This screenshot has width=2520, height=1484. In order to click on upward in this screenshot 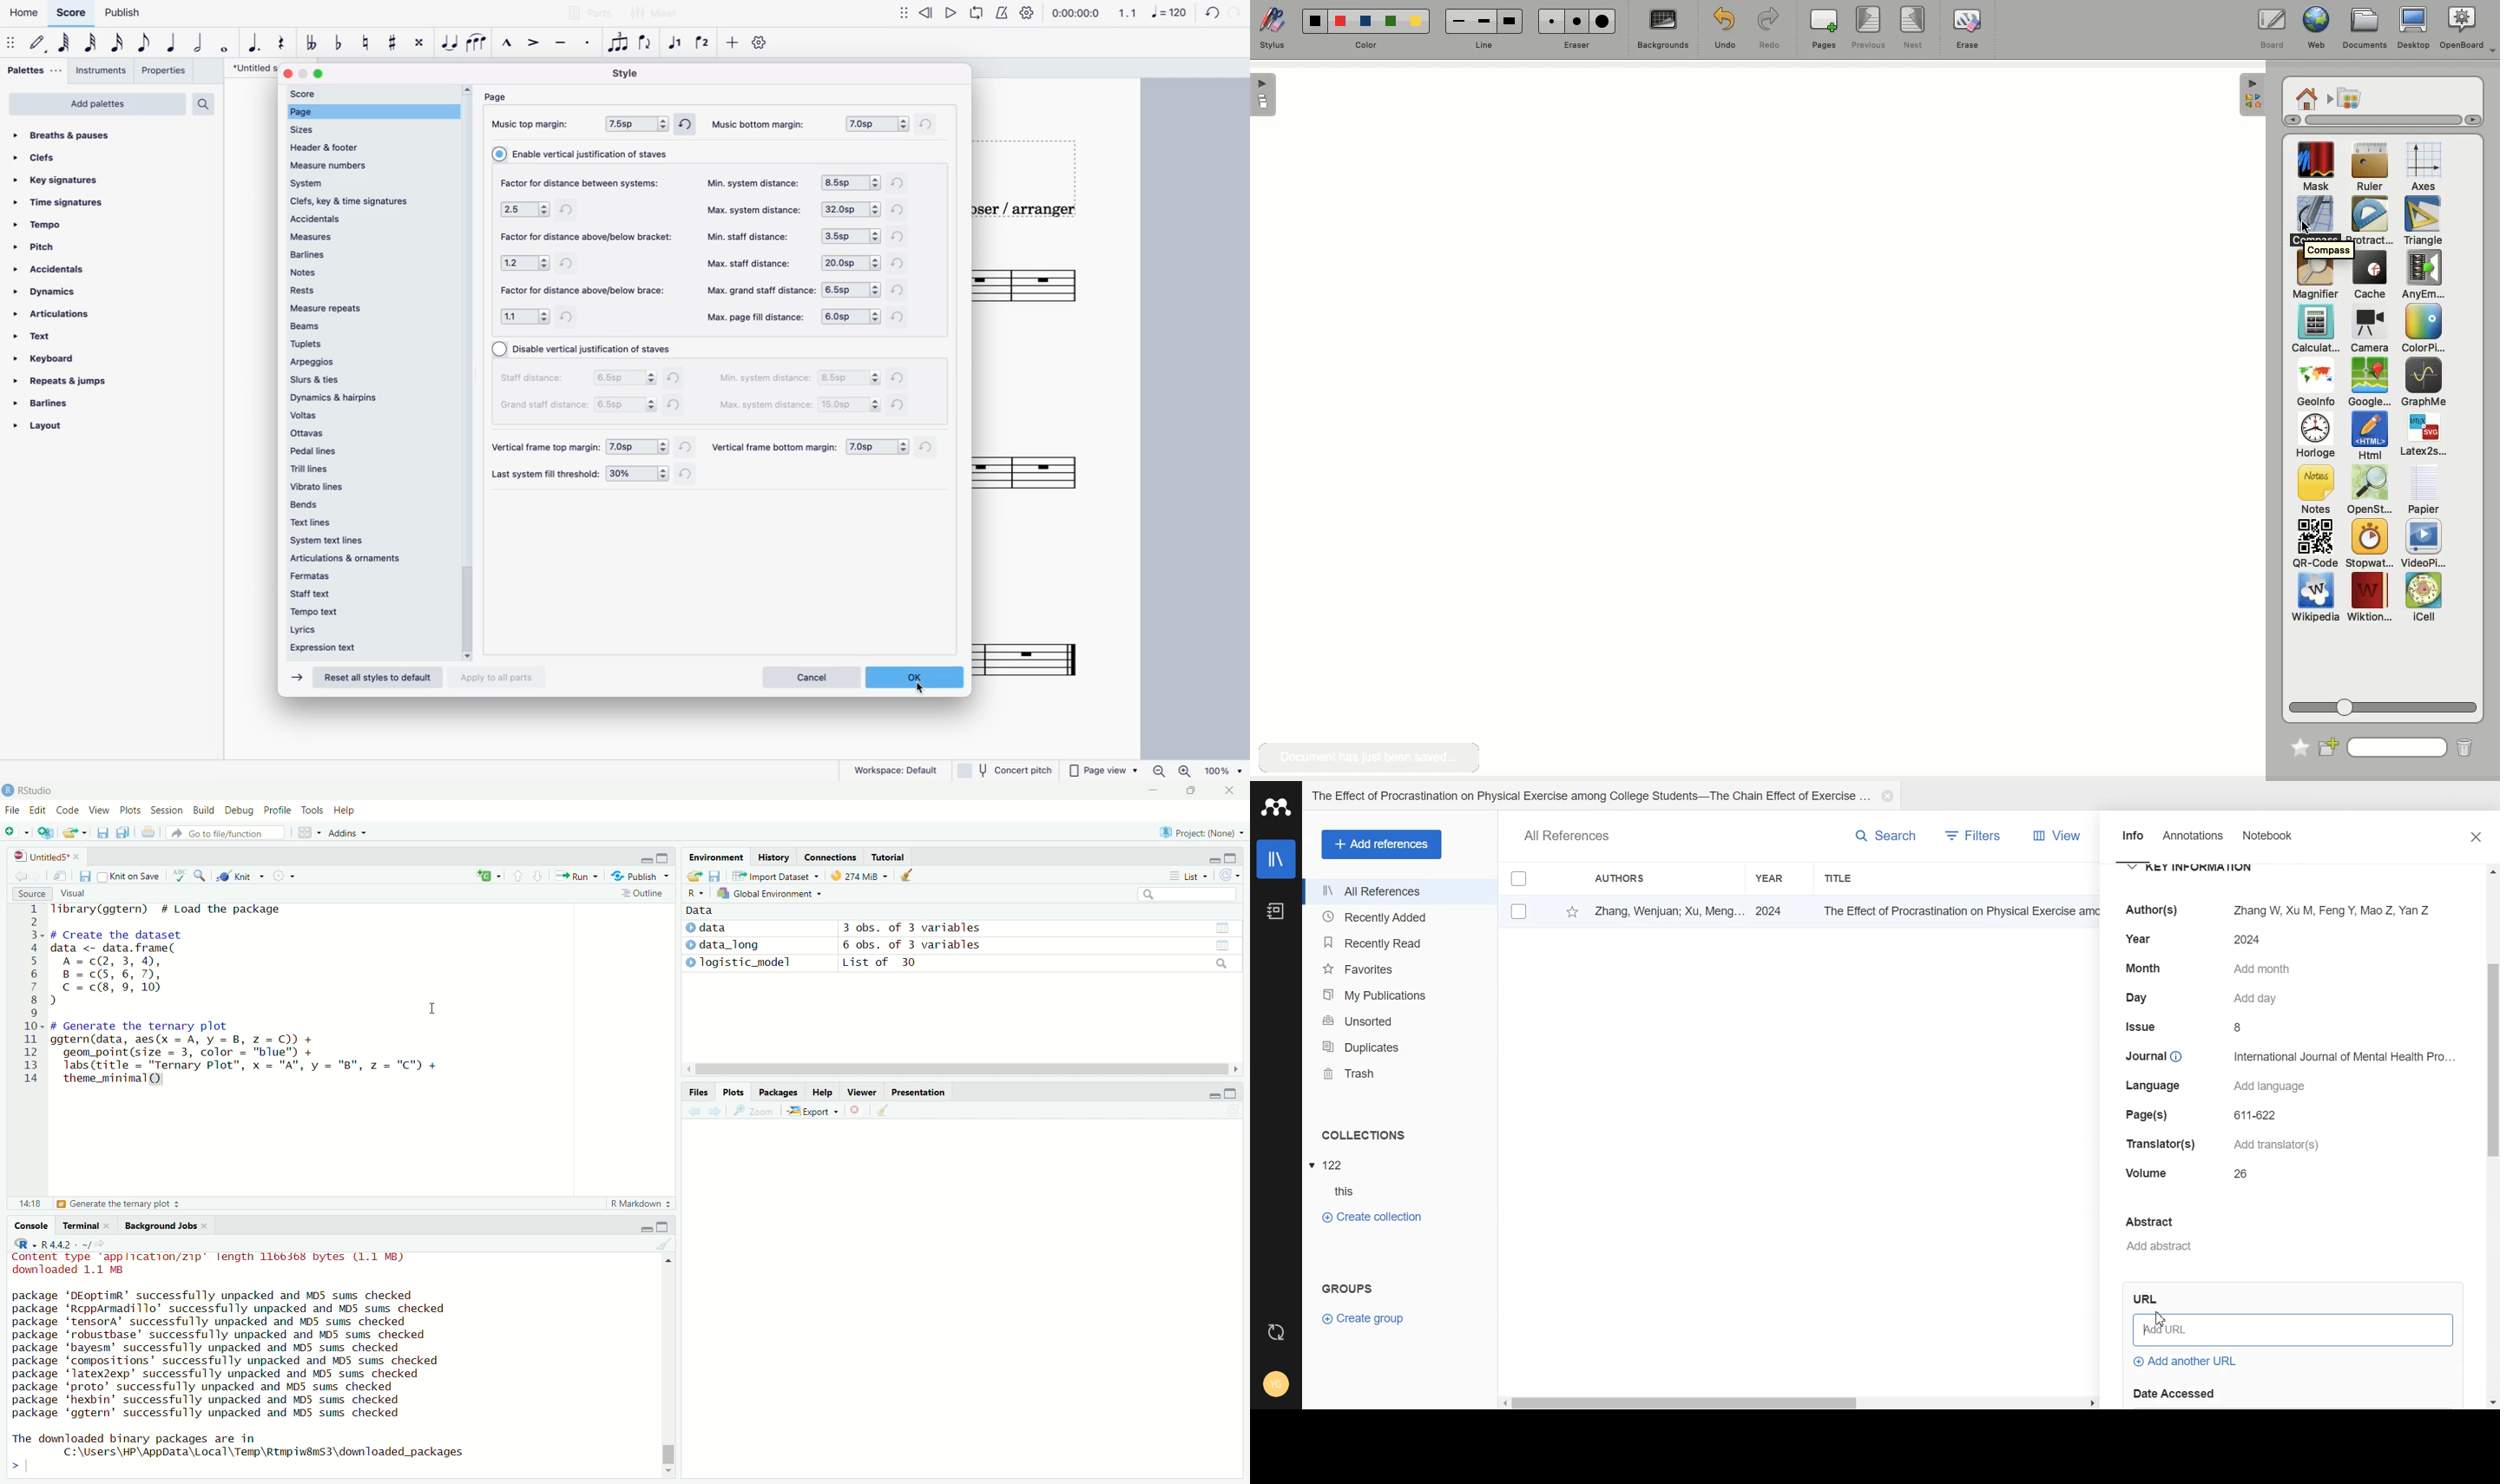, I will do `click(518, 876)`.